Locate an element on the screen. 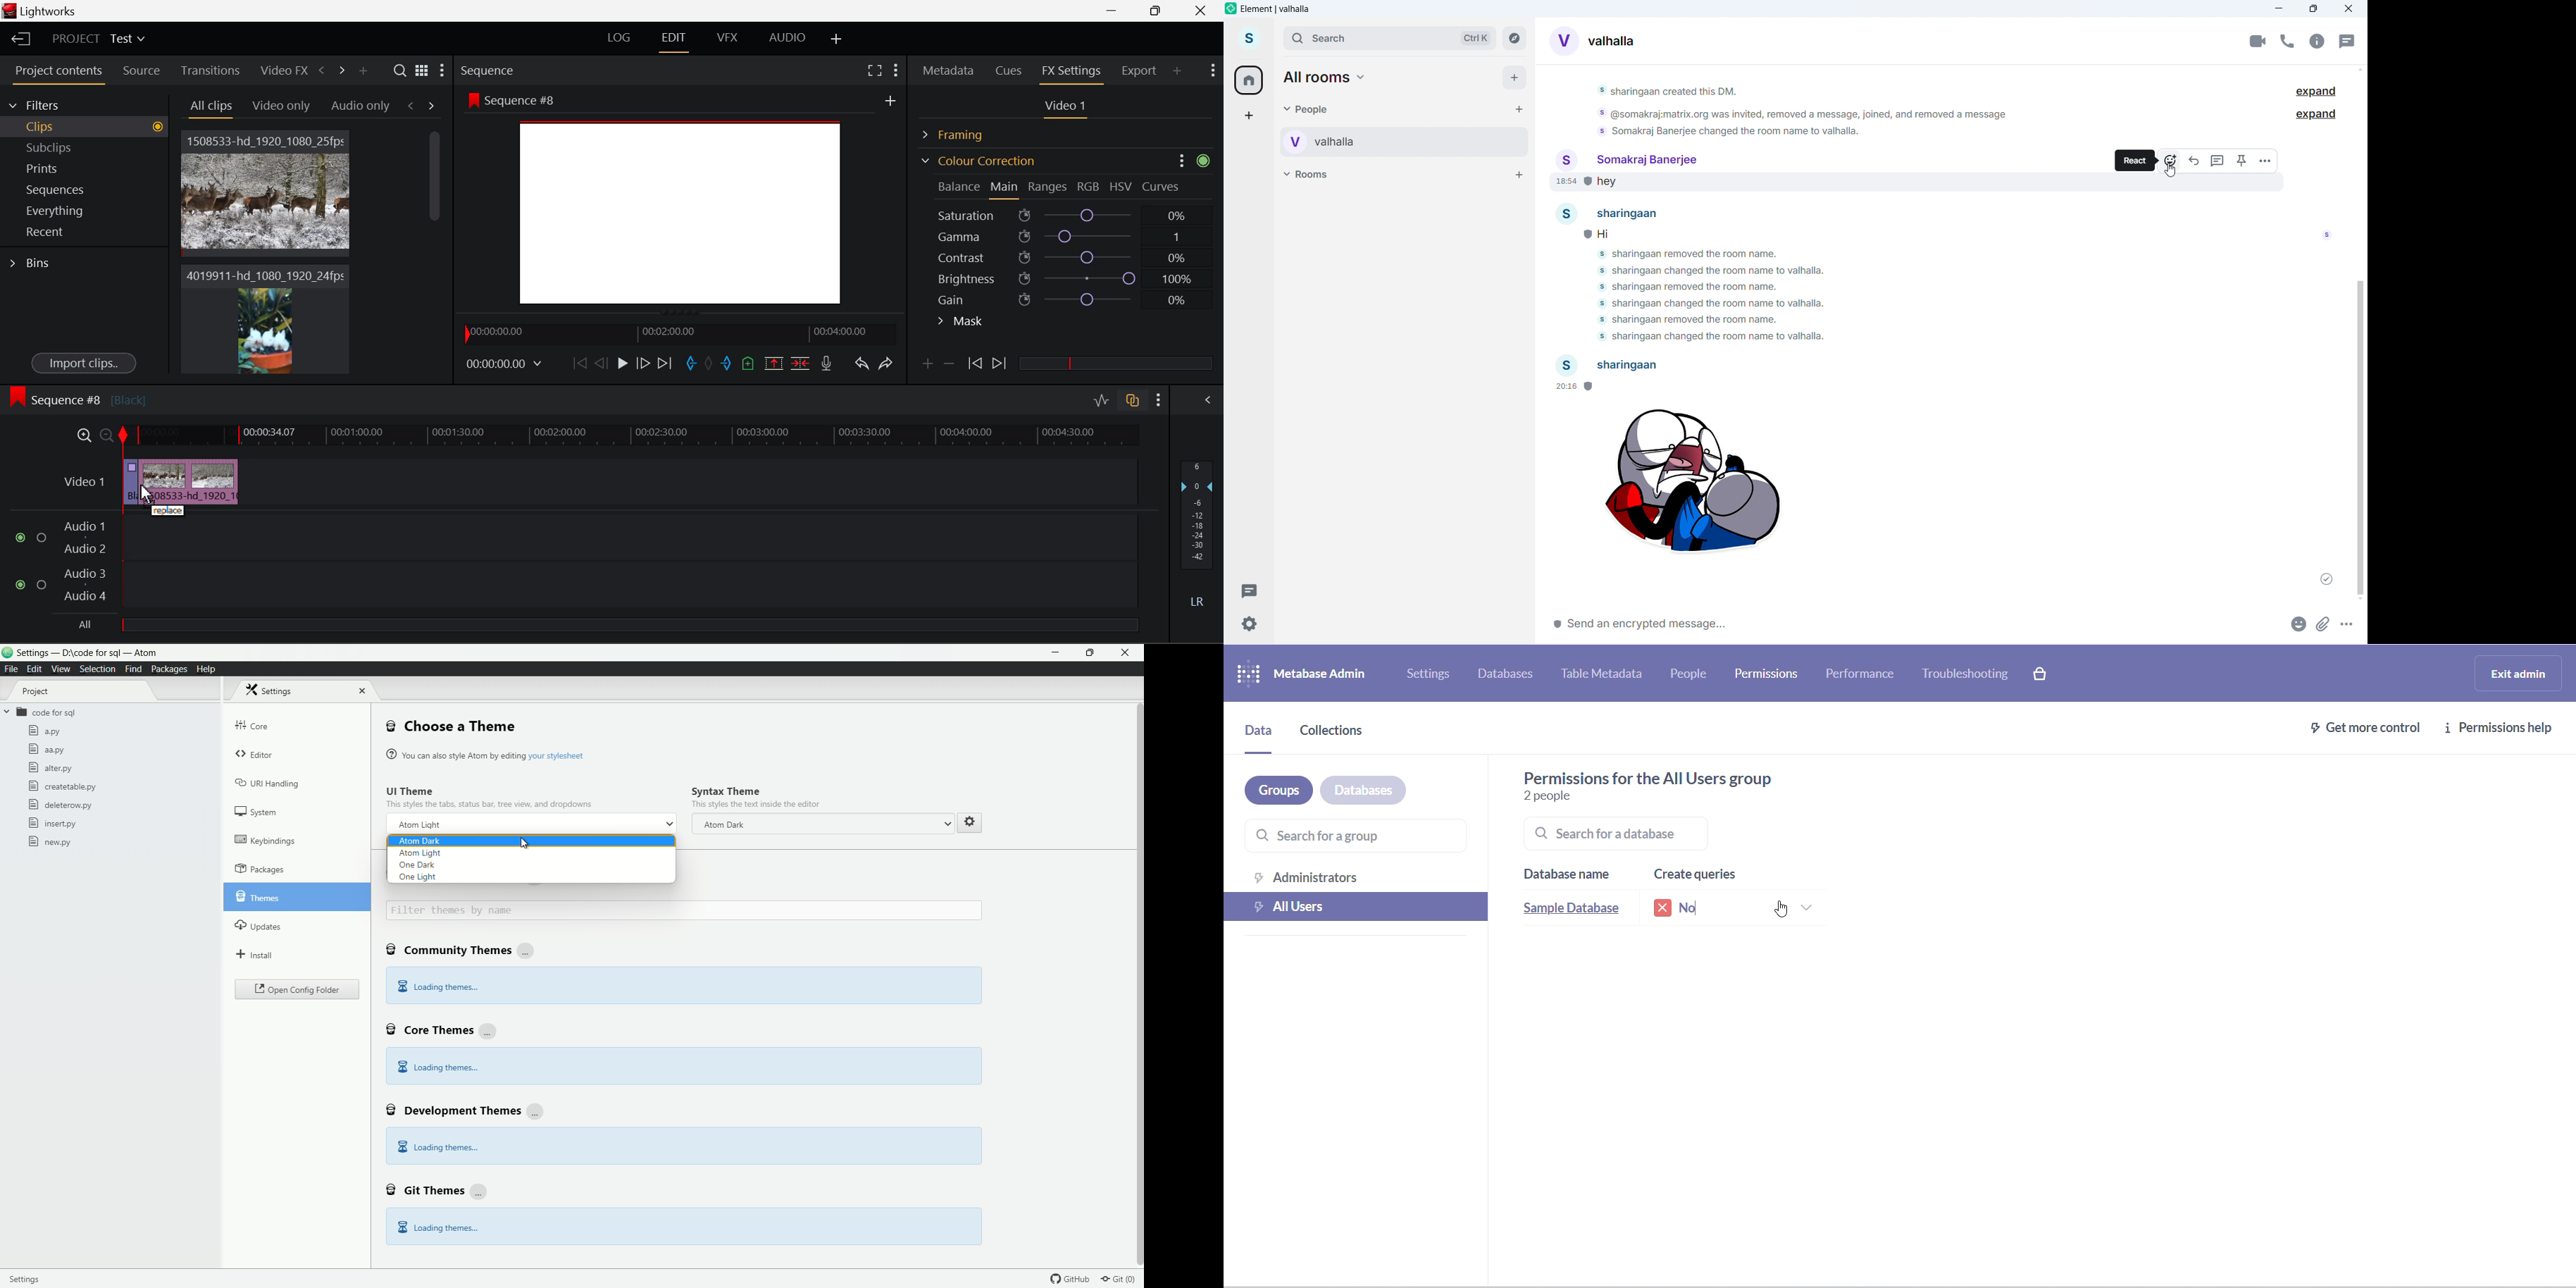 The height and width of the screenshot is (1288, 2576). read by somakraj is located at coordinates (2327, 239).